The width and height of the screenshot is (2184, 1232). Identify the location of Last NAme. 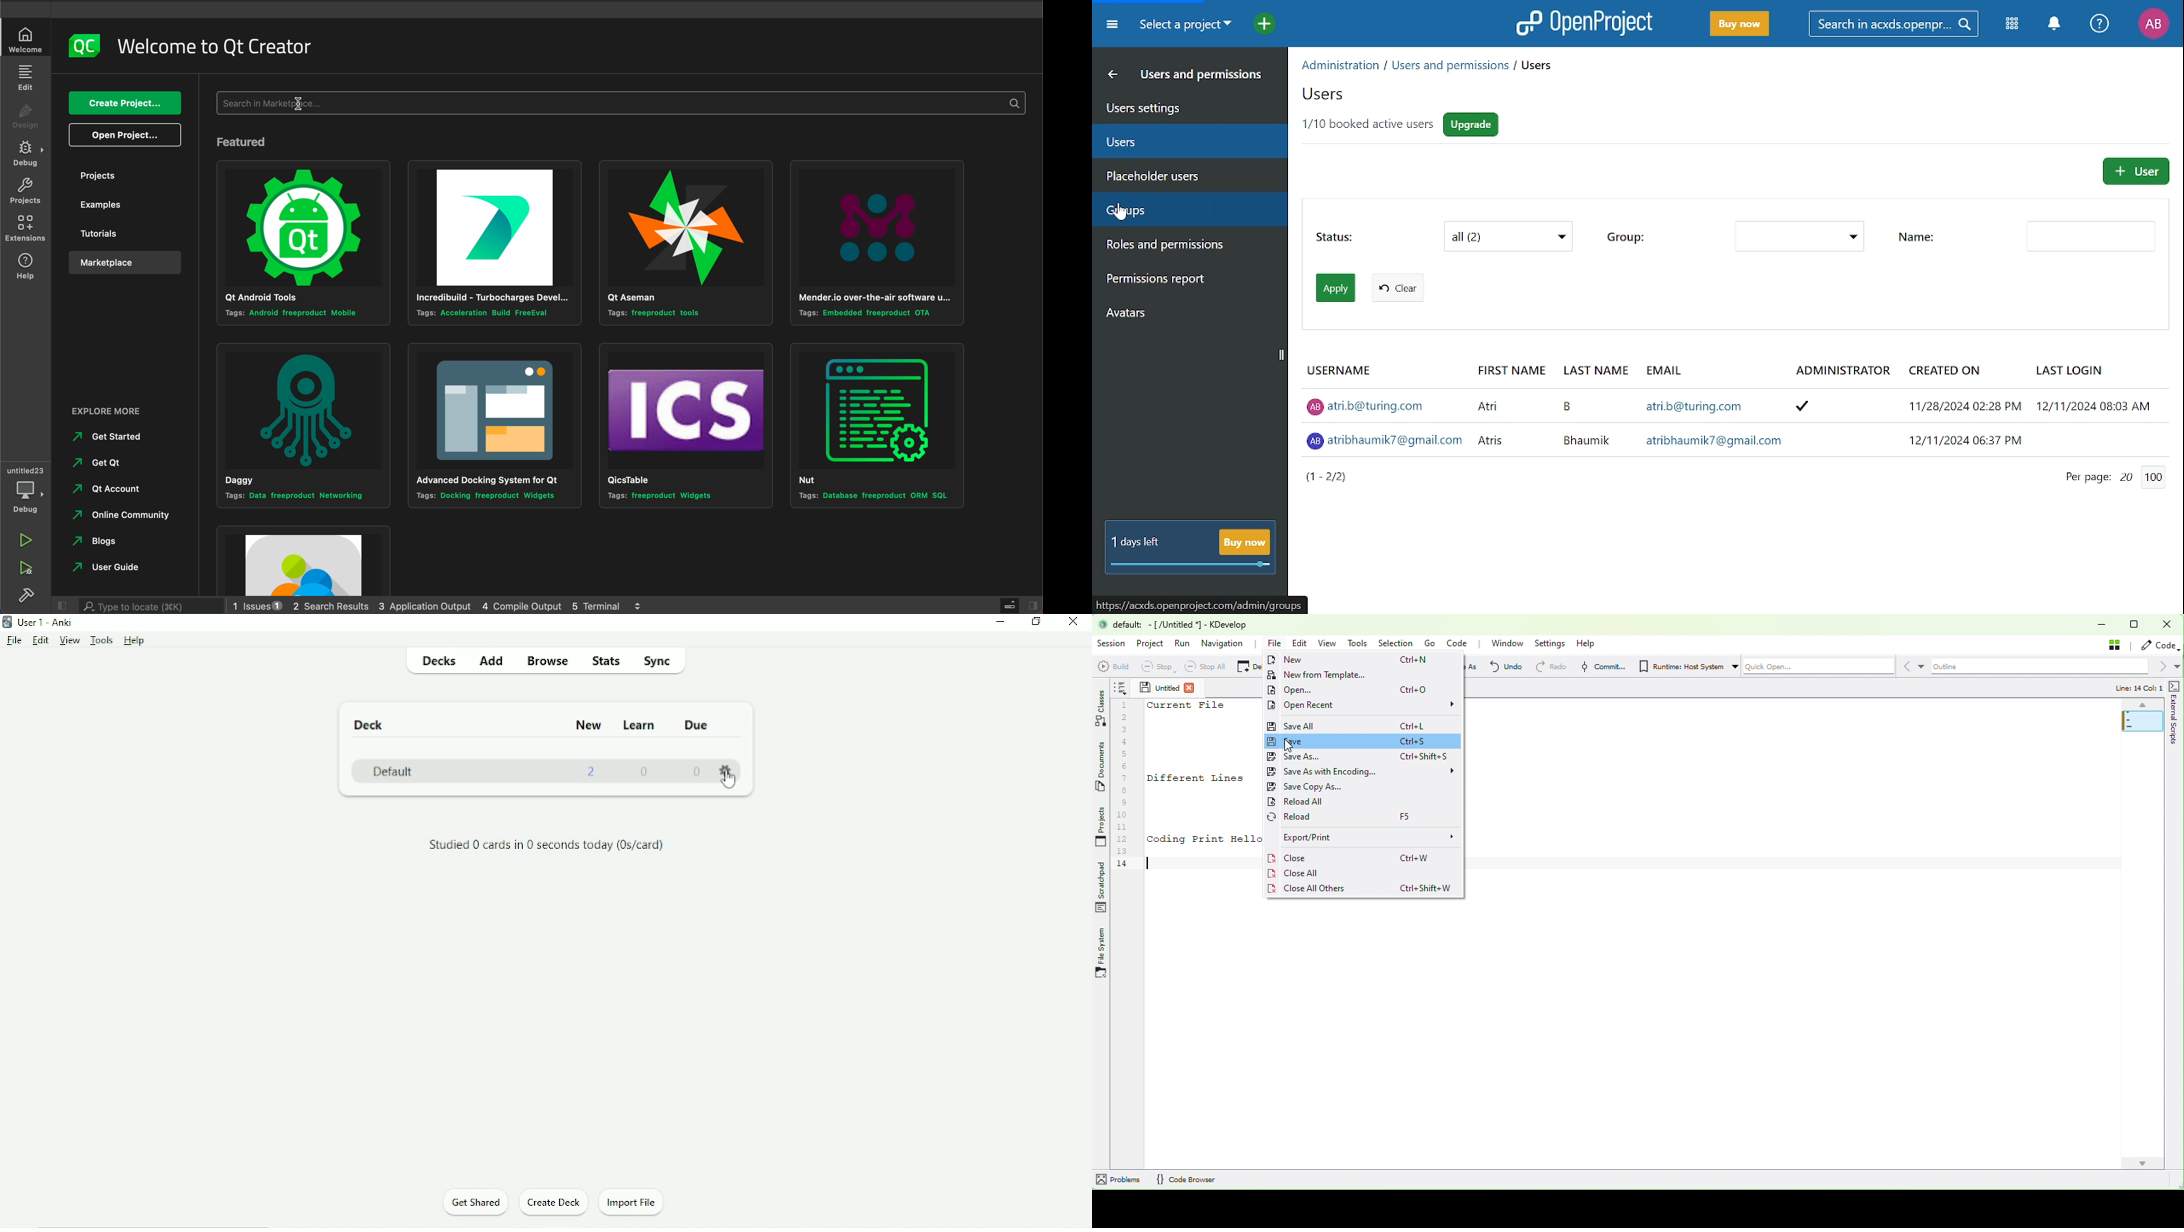
(1595, 369).